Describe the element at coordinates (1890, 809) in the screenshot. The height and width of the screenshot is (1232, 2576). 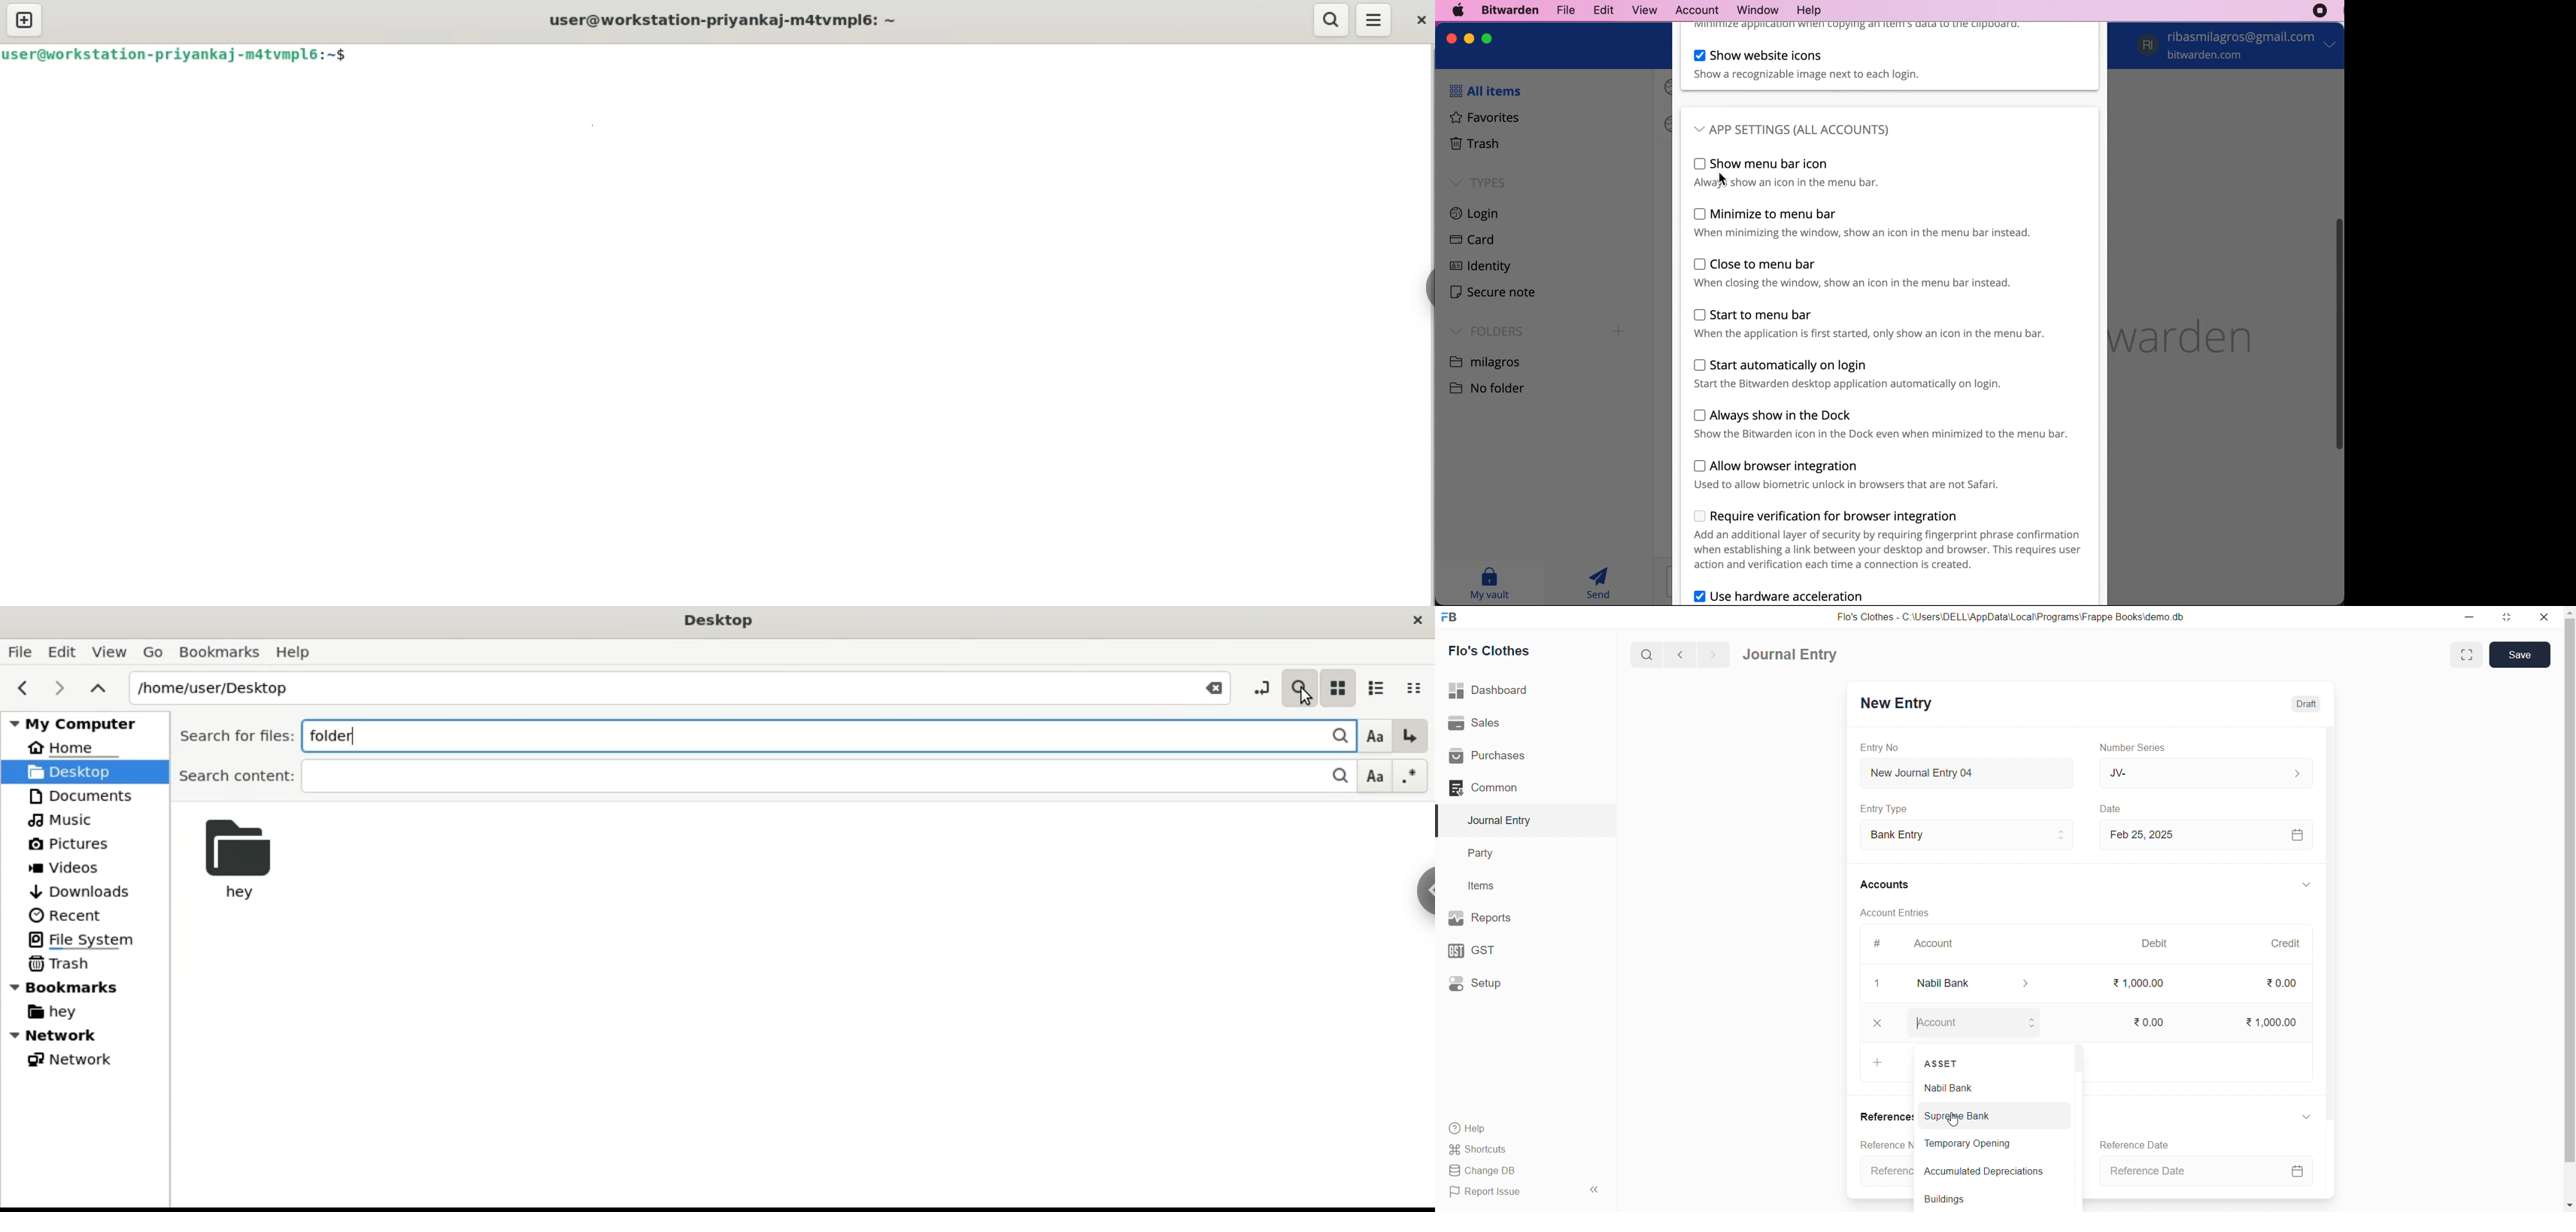
I see `Entry Type` at that location.